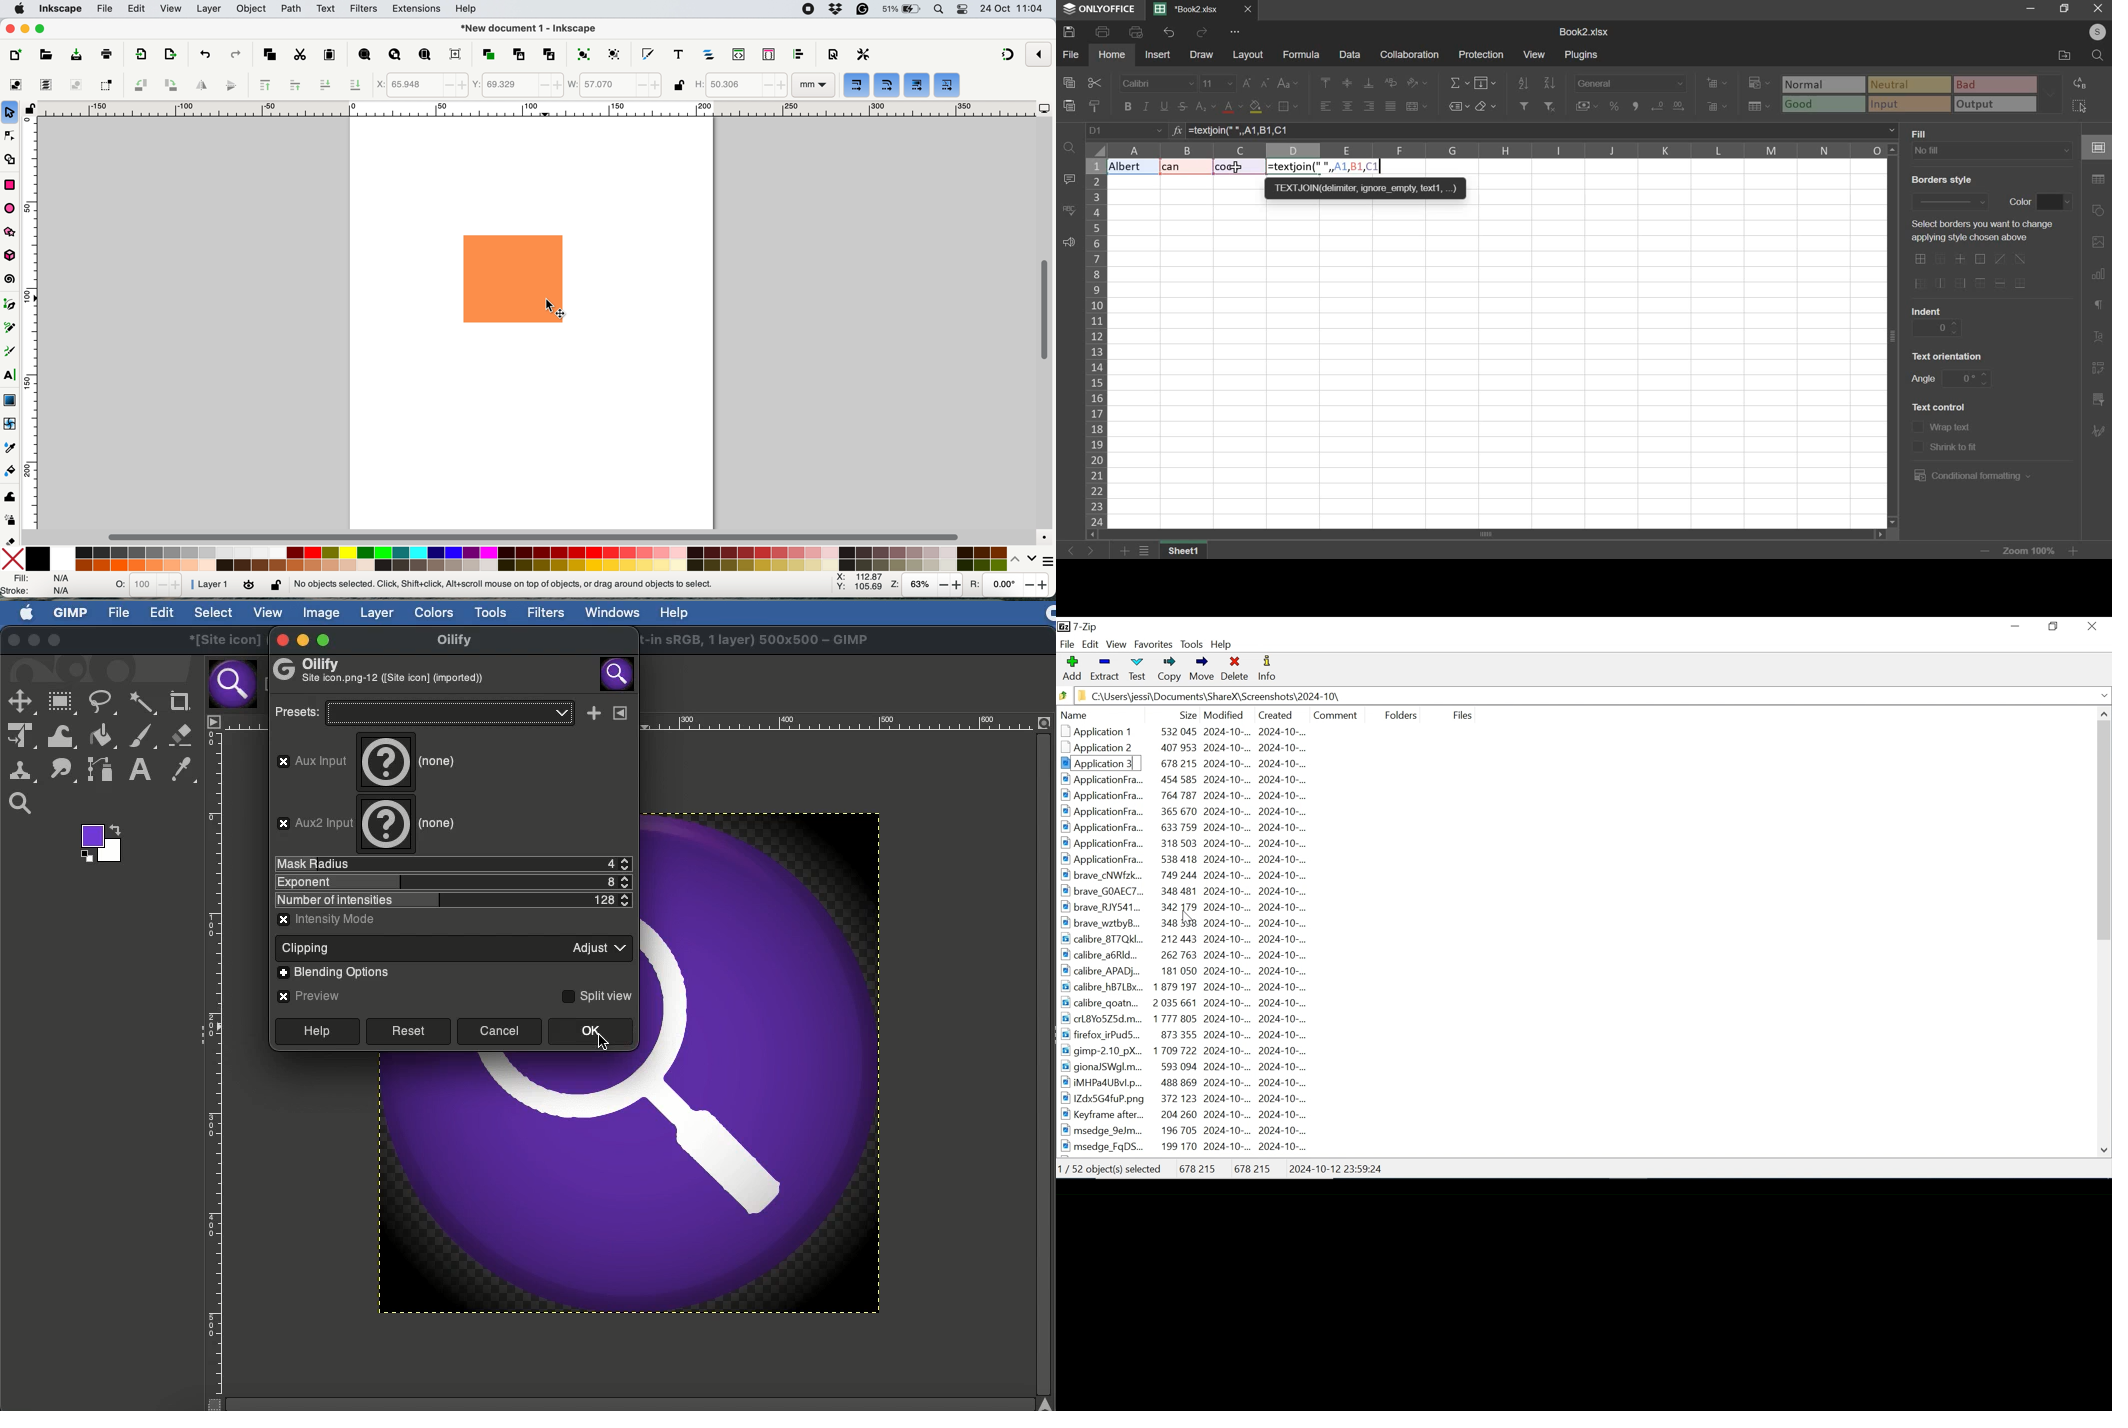 Image resolution: width=2128 pixels, height=1428 pixels. Describe the element at coordinates (320, 612) in the screenshot. I see `Image` at that location.